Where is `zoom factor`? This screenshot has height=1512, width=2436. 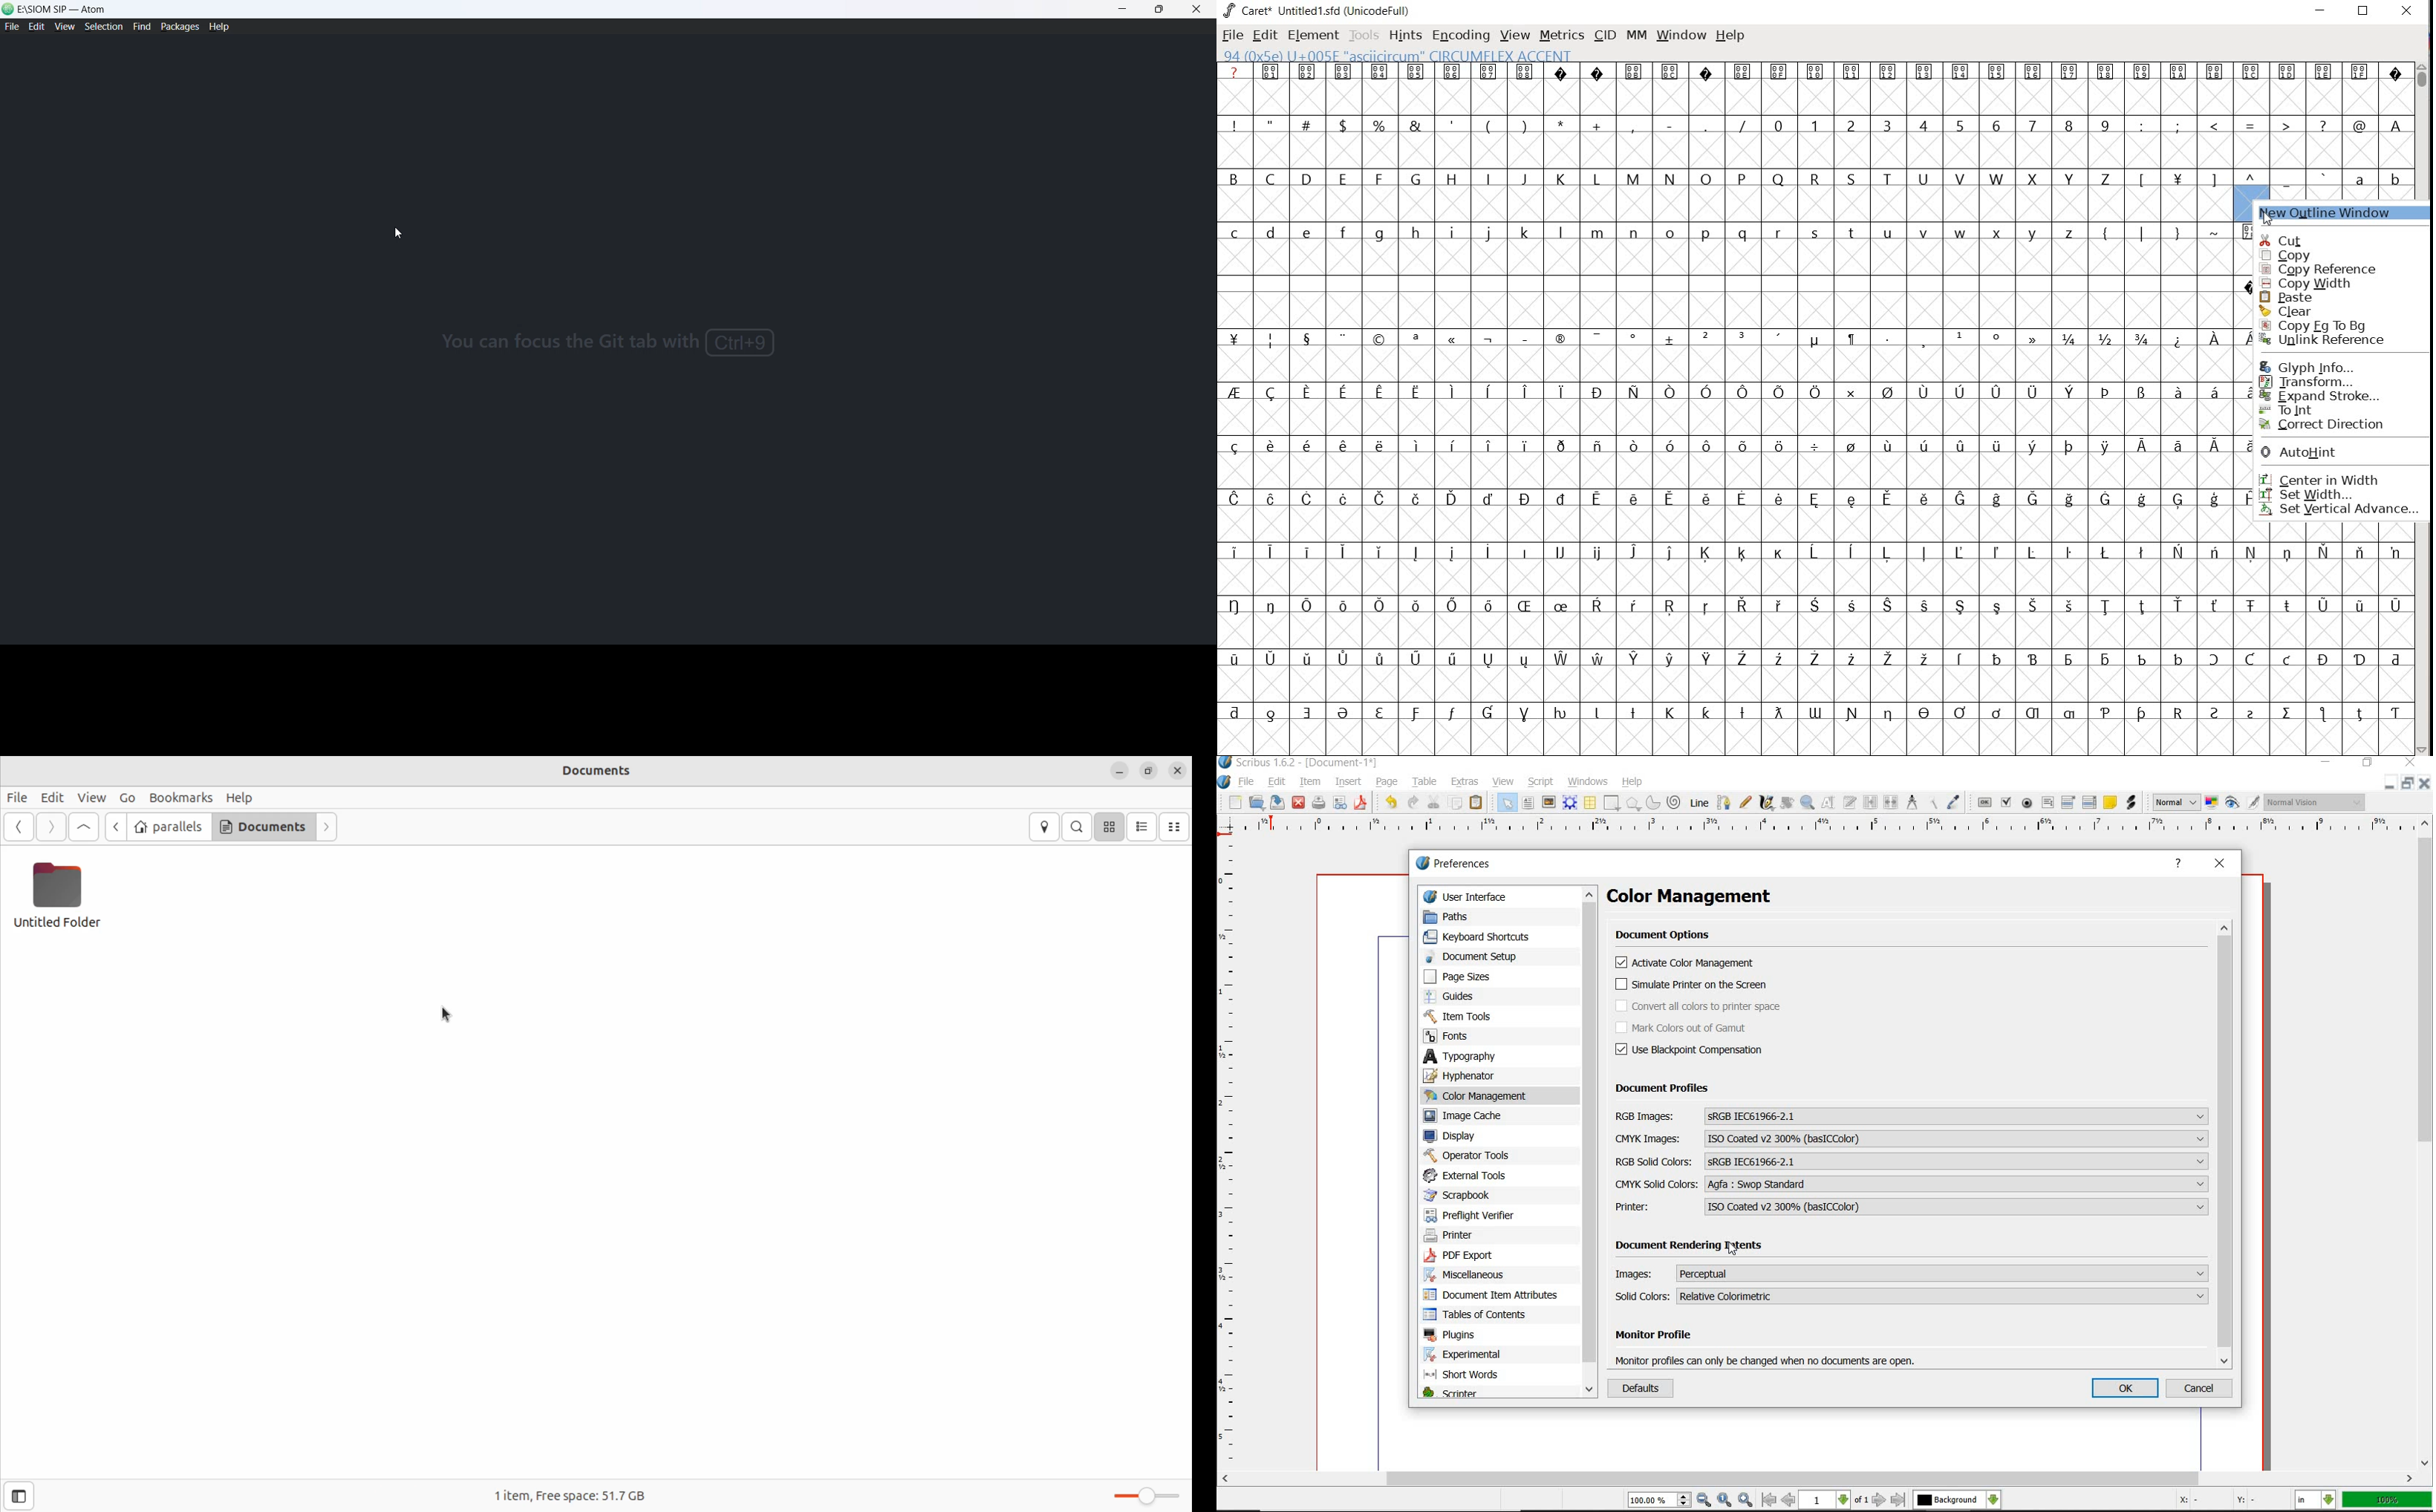
zoom factor is located at coordinates (2388, 1500).